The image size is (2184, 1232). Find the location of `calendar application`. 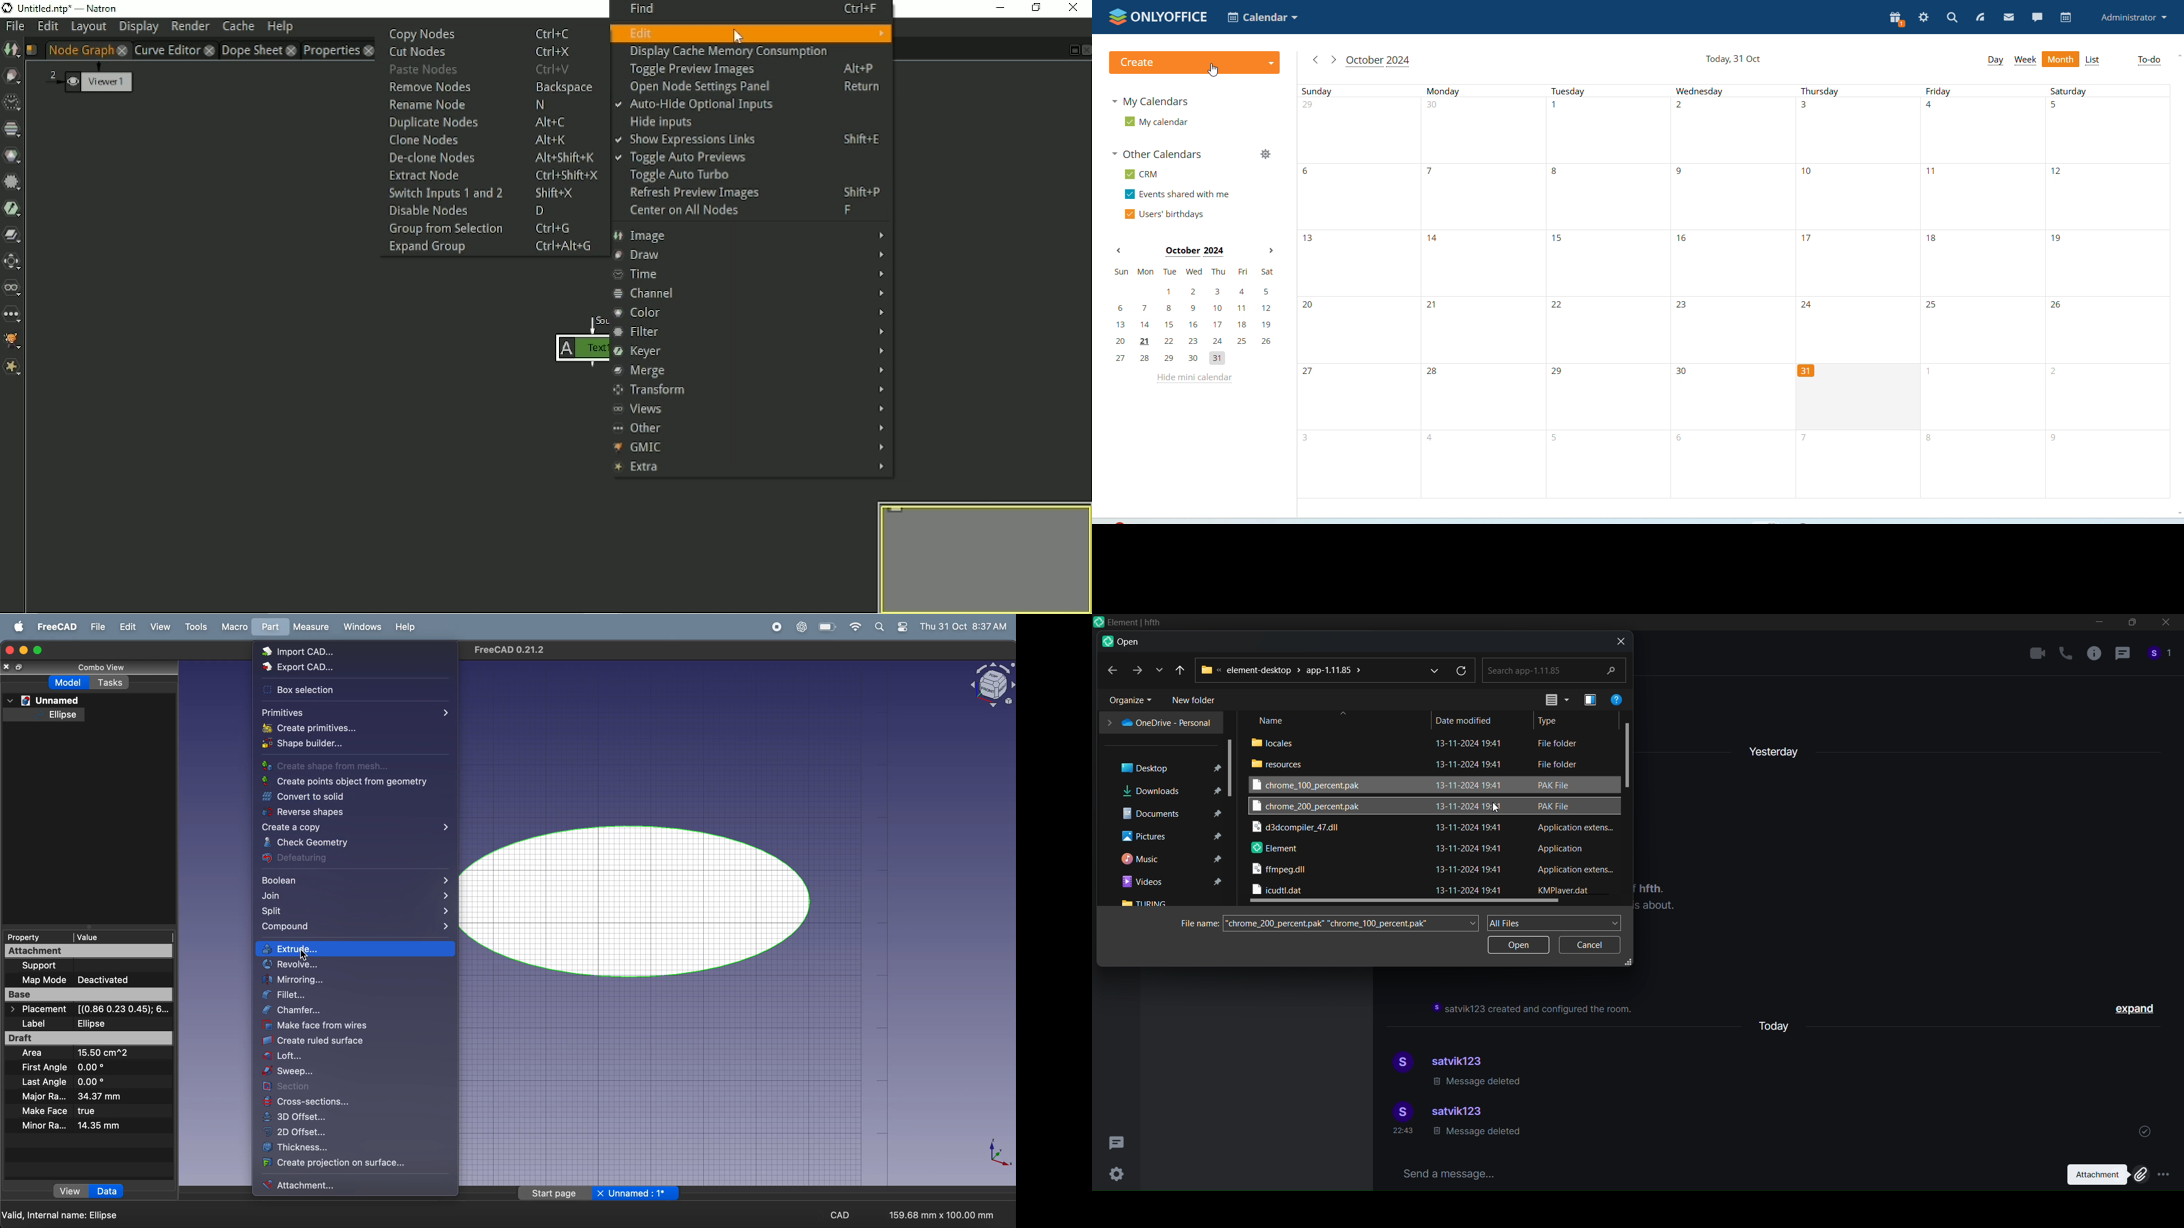

calendar application is located at coordinates (1261, 16).